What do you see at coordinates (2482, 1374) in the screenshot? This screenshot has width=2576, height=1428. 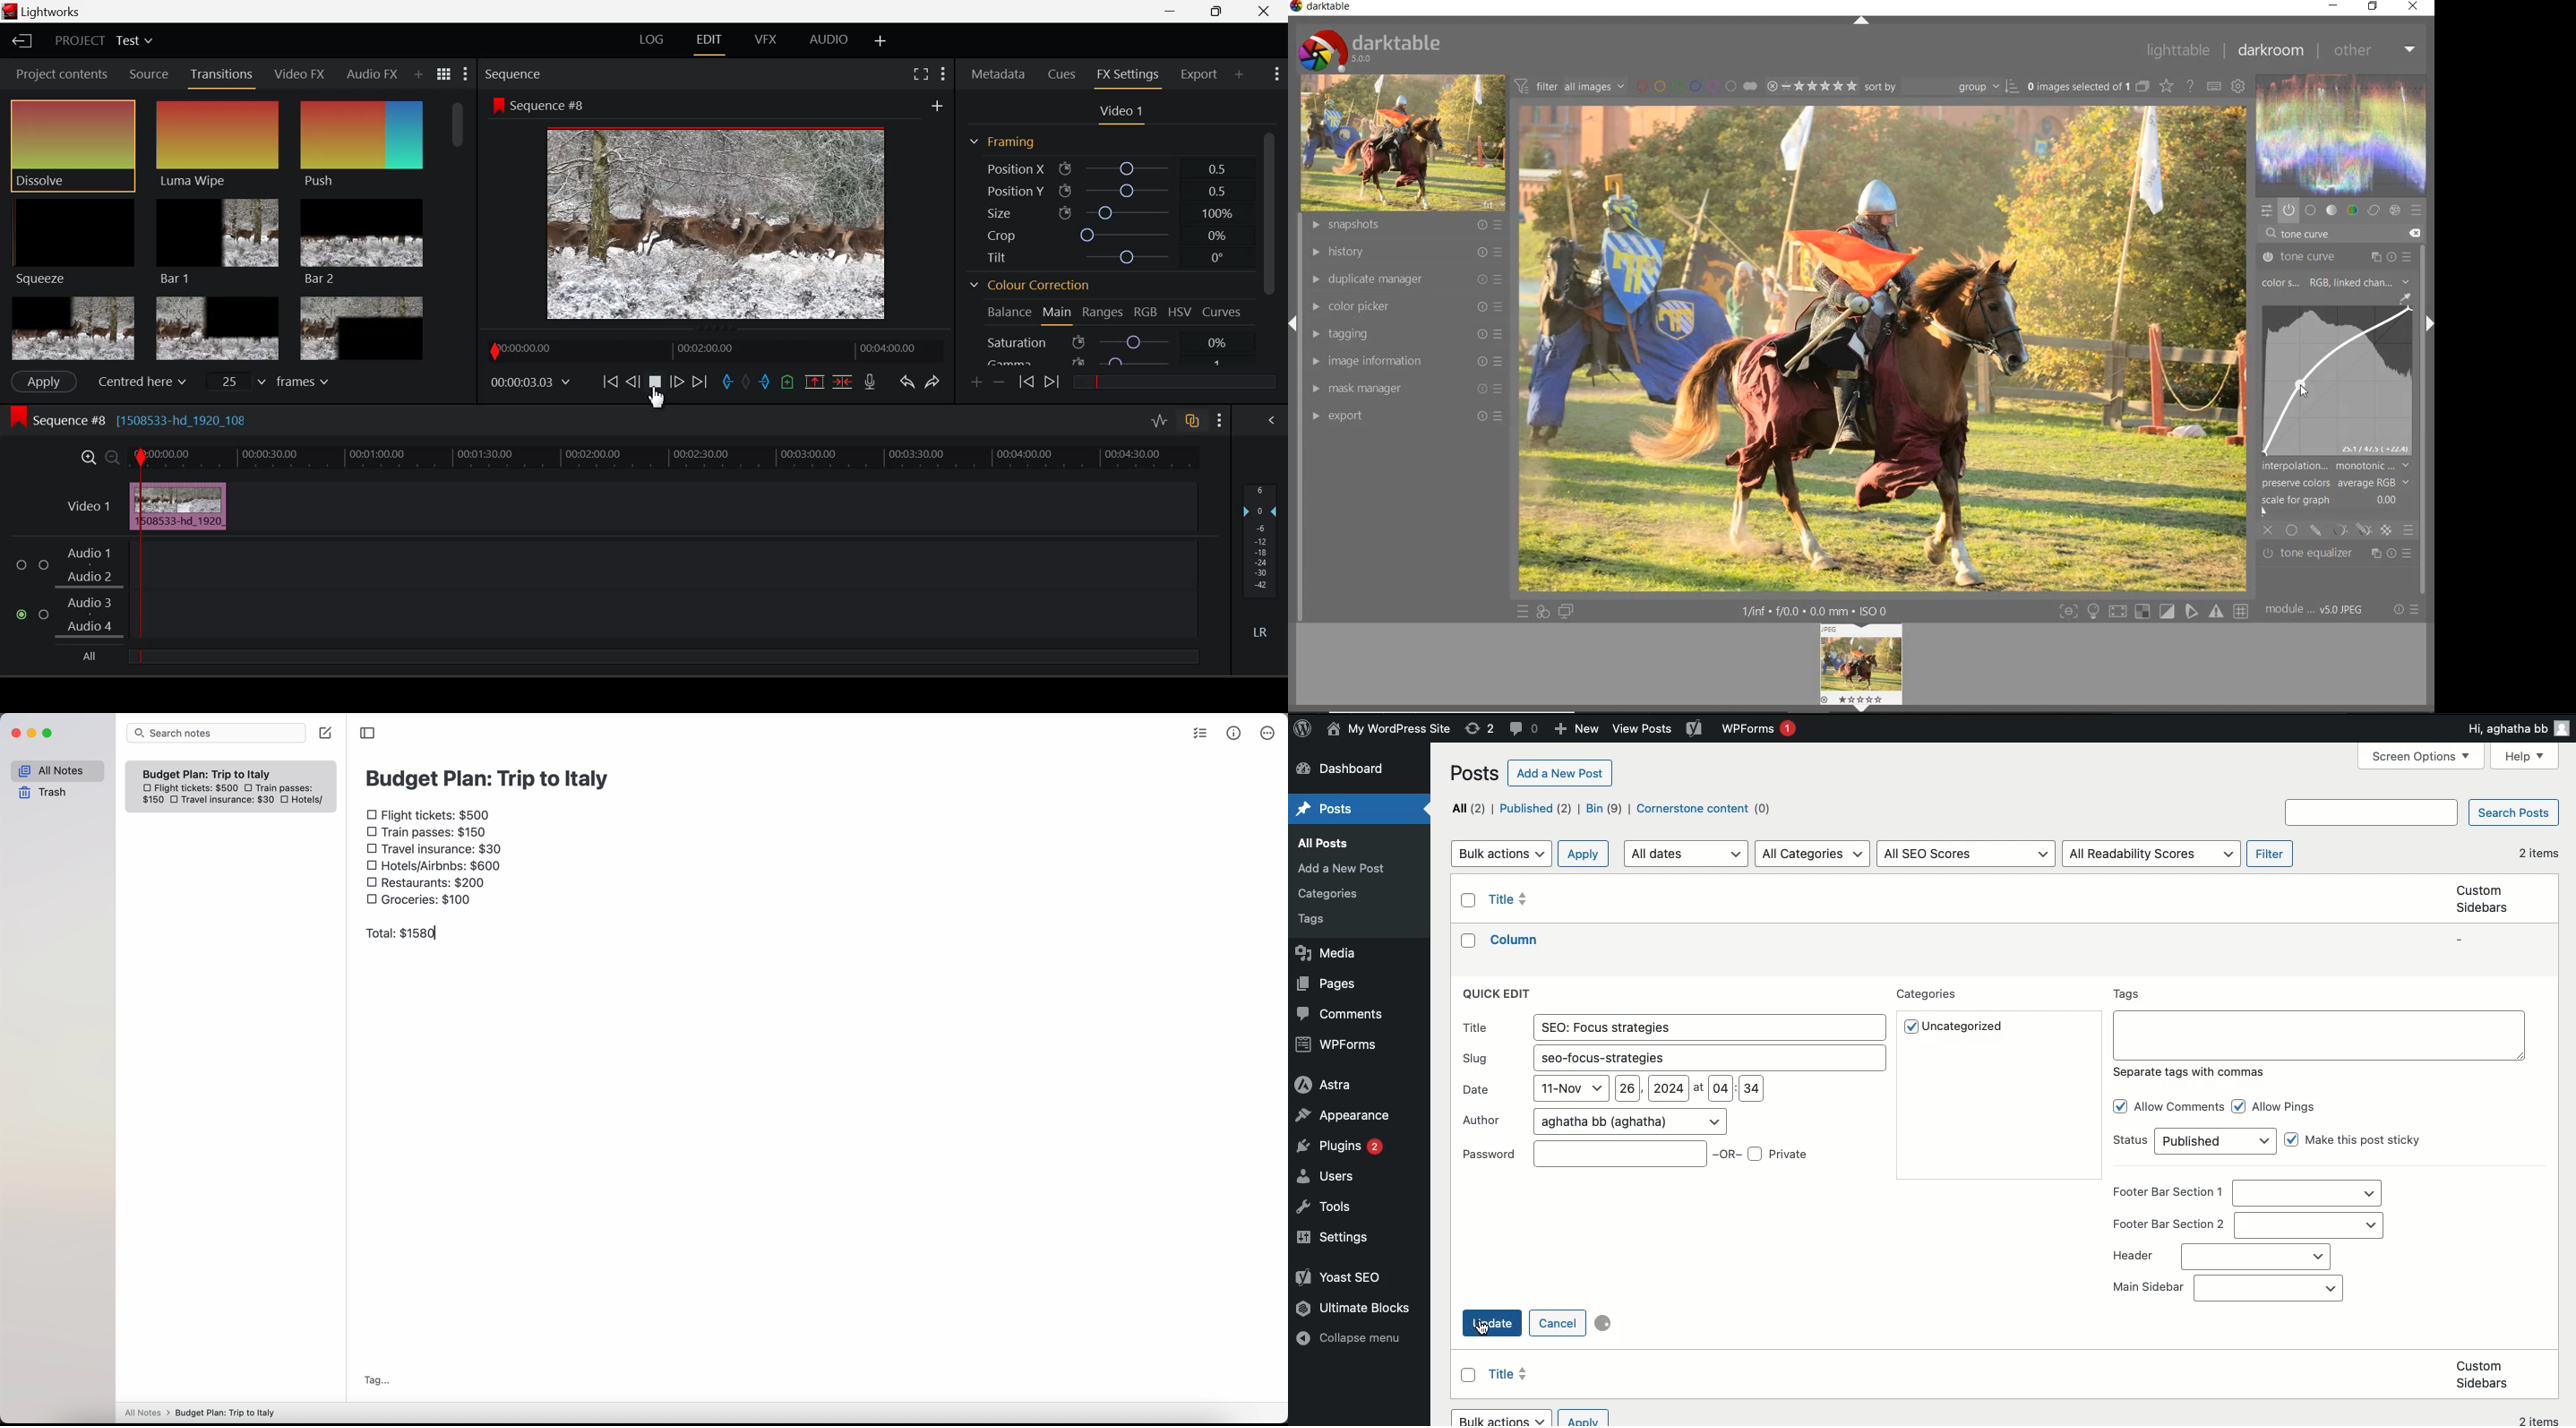 I see `Custom sidebars` at bounding box center [2482, 1374].